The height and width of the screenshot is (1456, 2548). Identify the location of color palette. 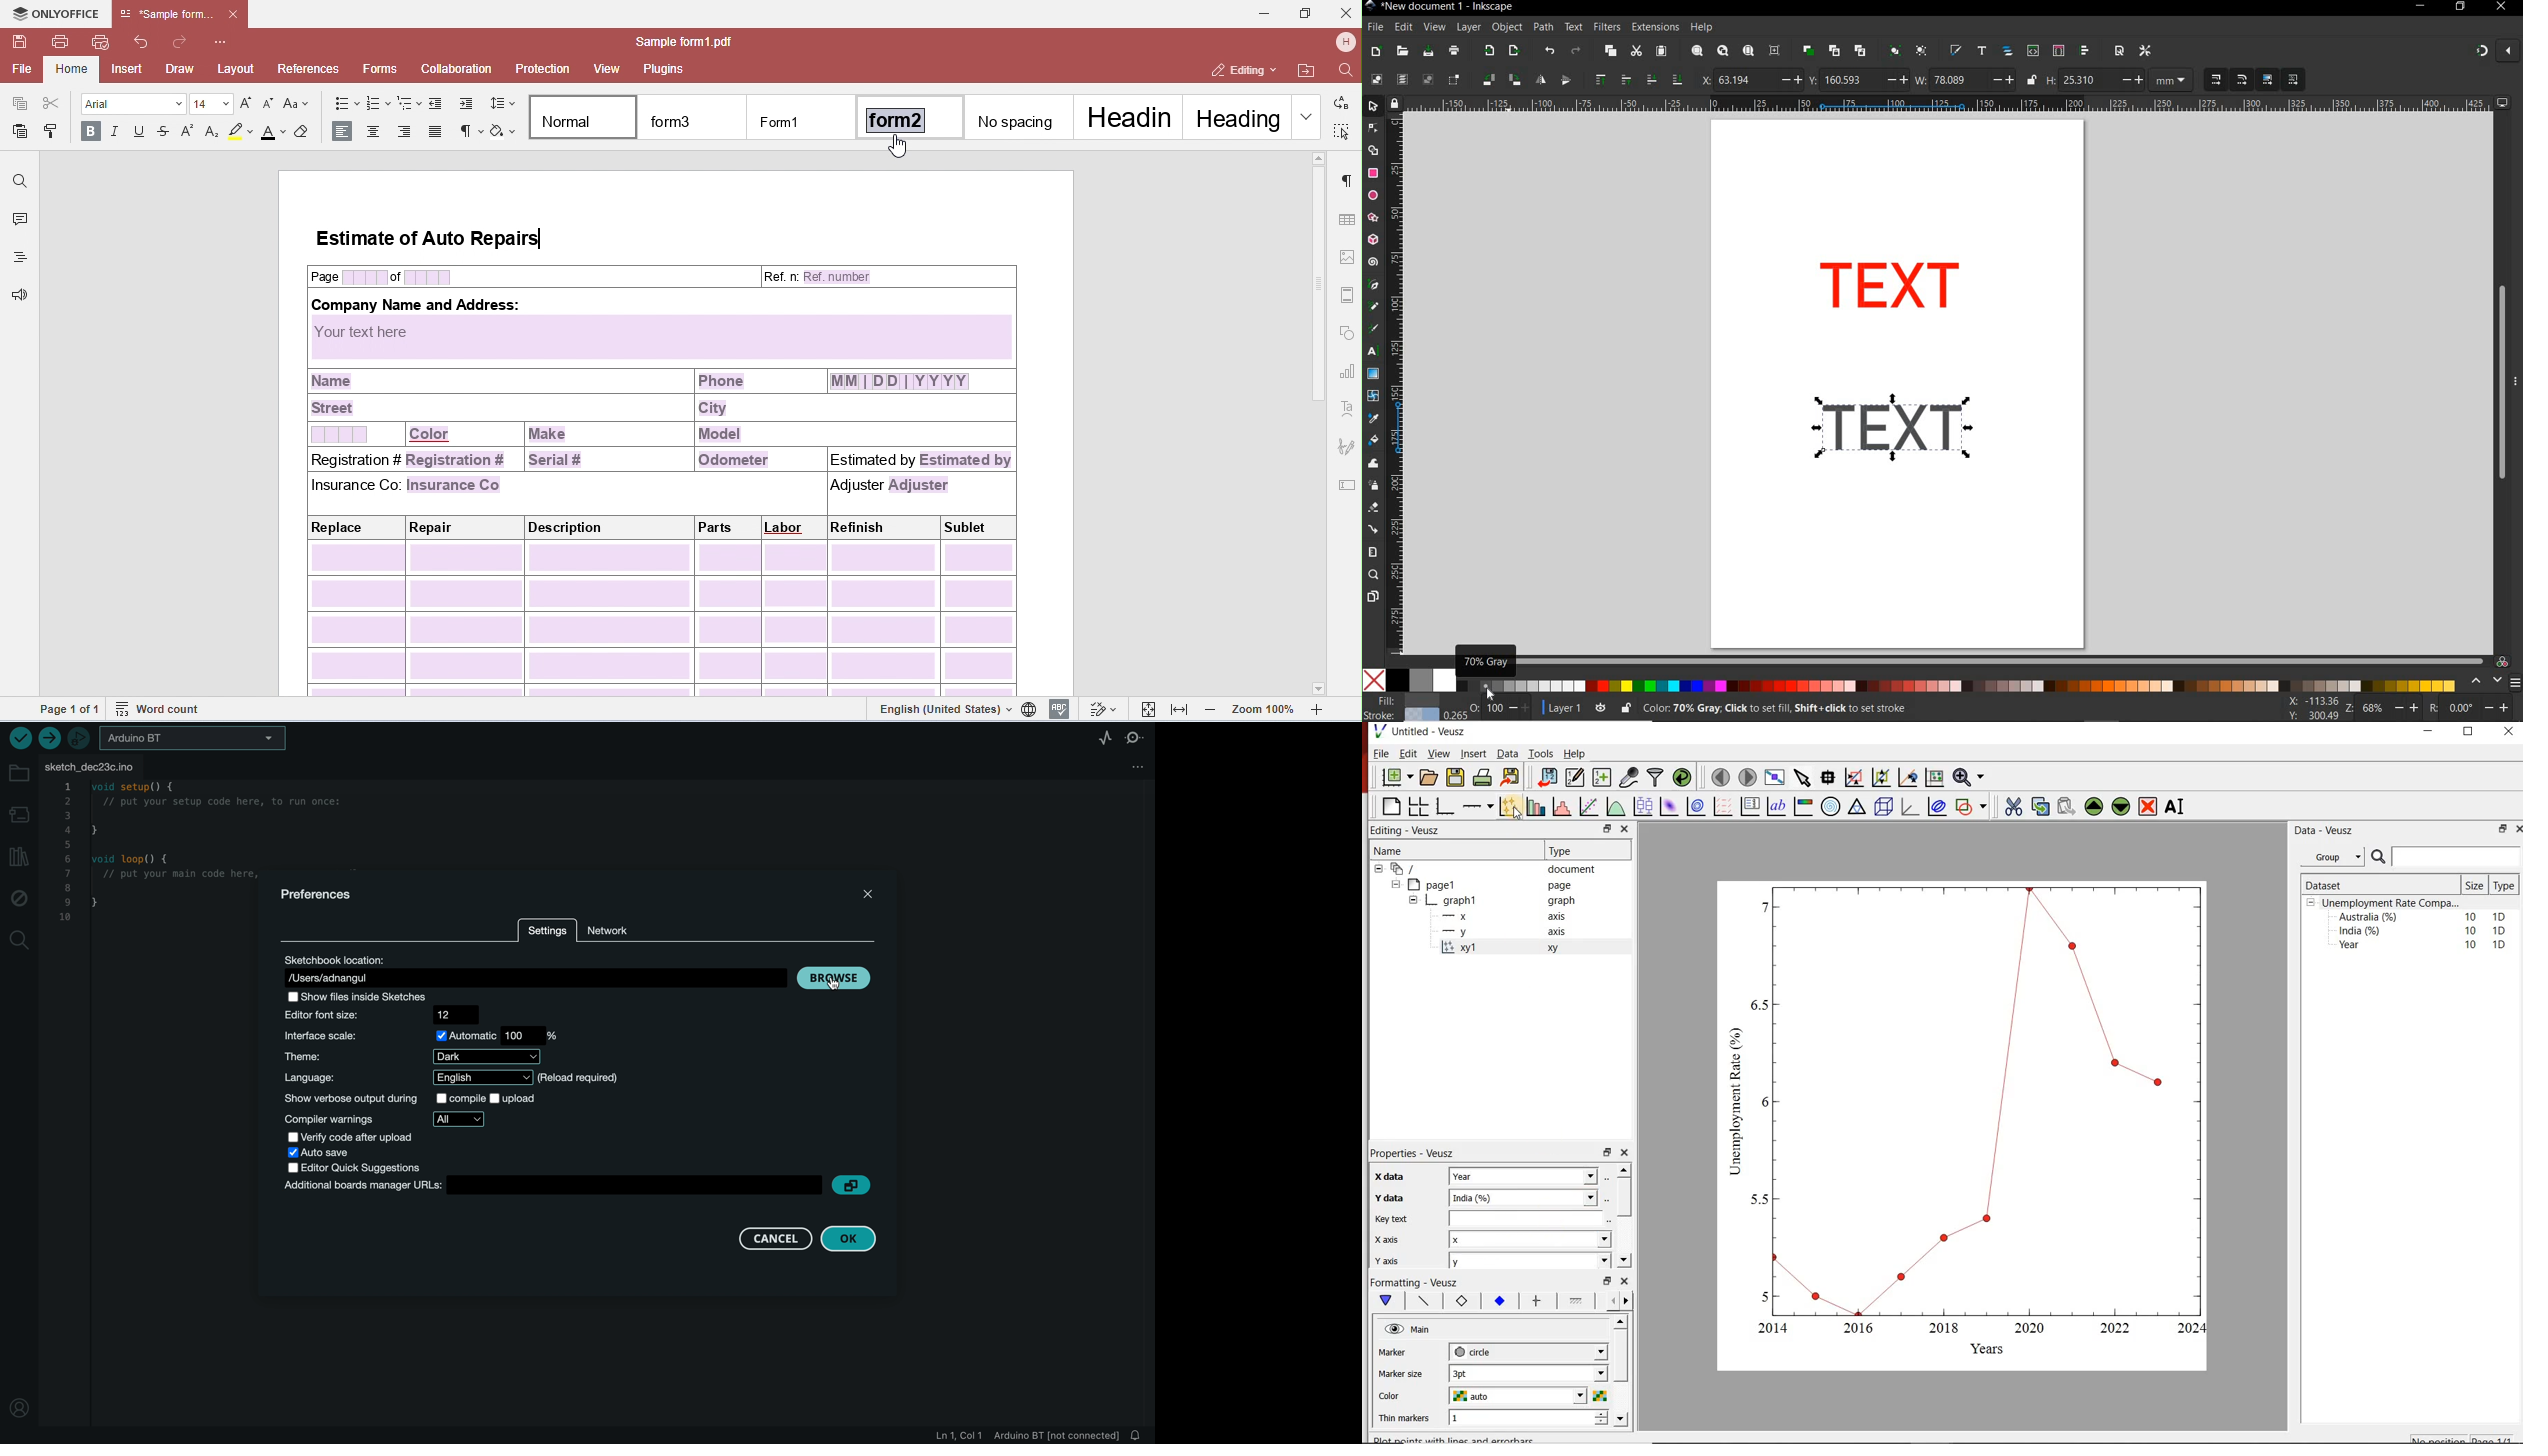
(1910, 681).